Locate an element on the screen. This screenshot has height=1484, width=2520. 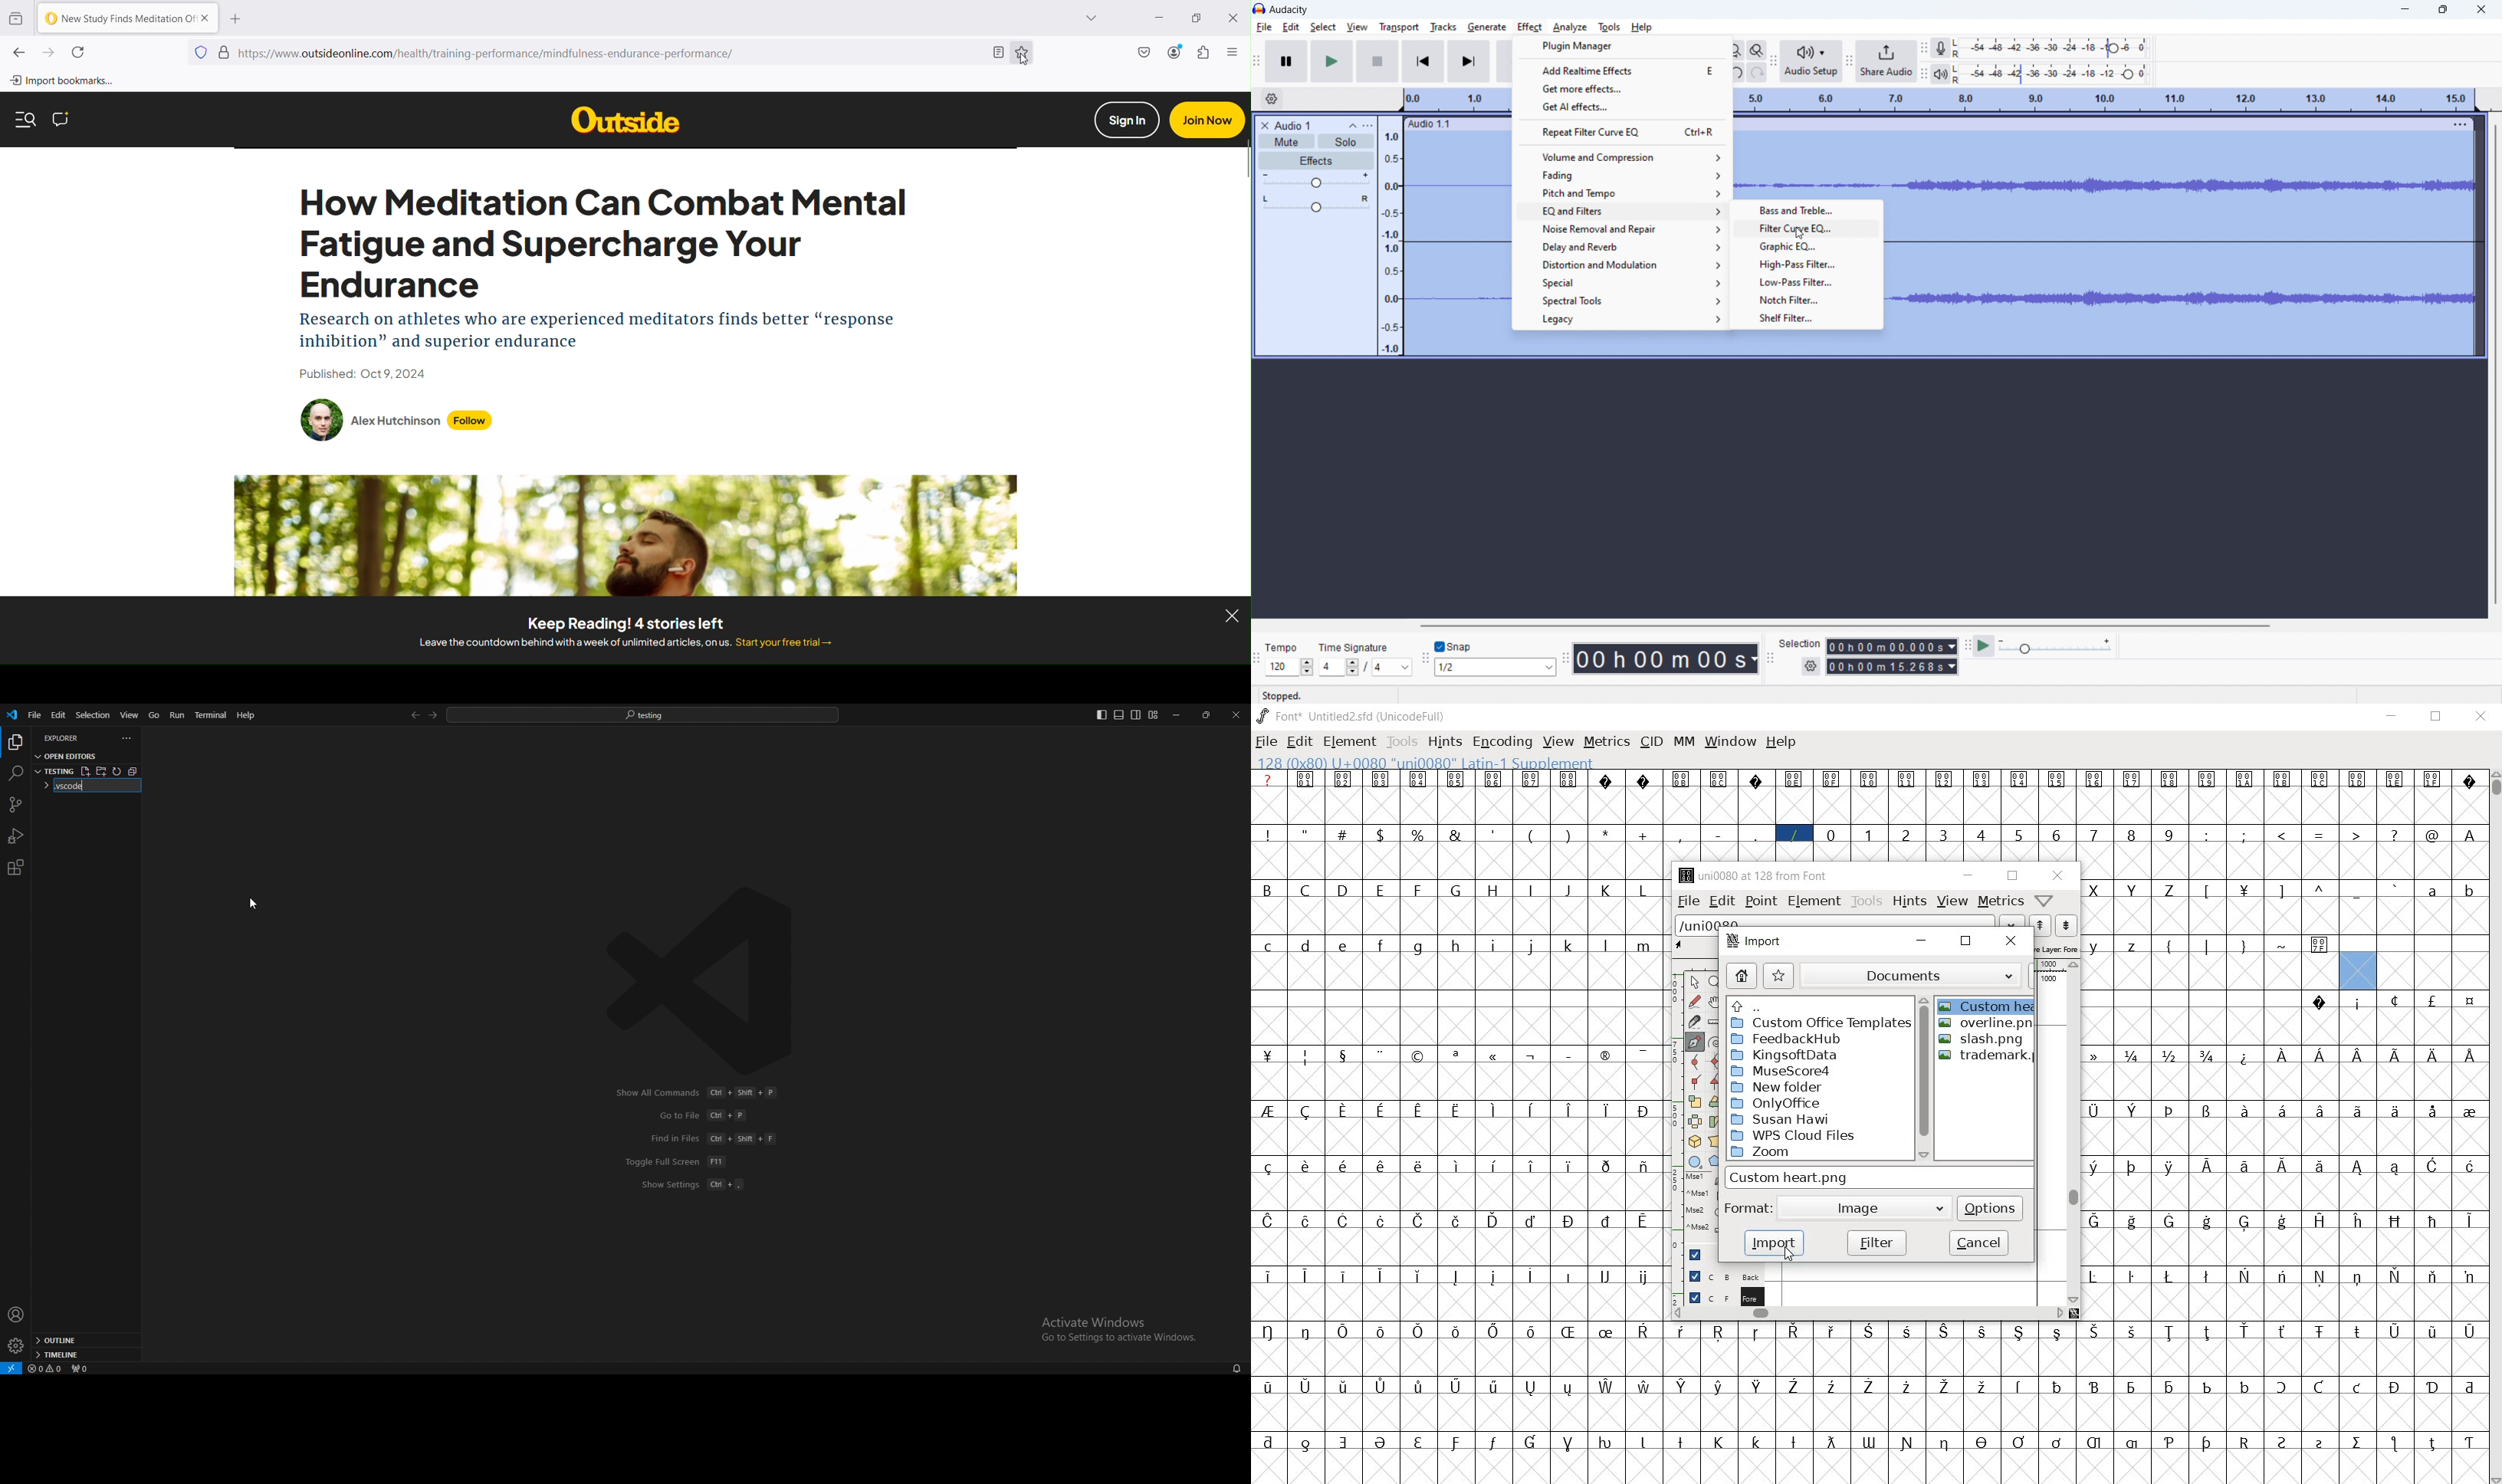
glyph is located at coordinates (1305, 1112).